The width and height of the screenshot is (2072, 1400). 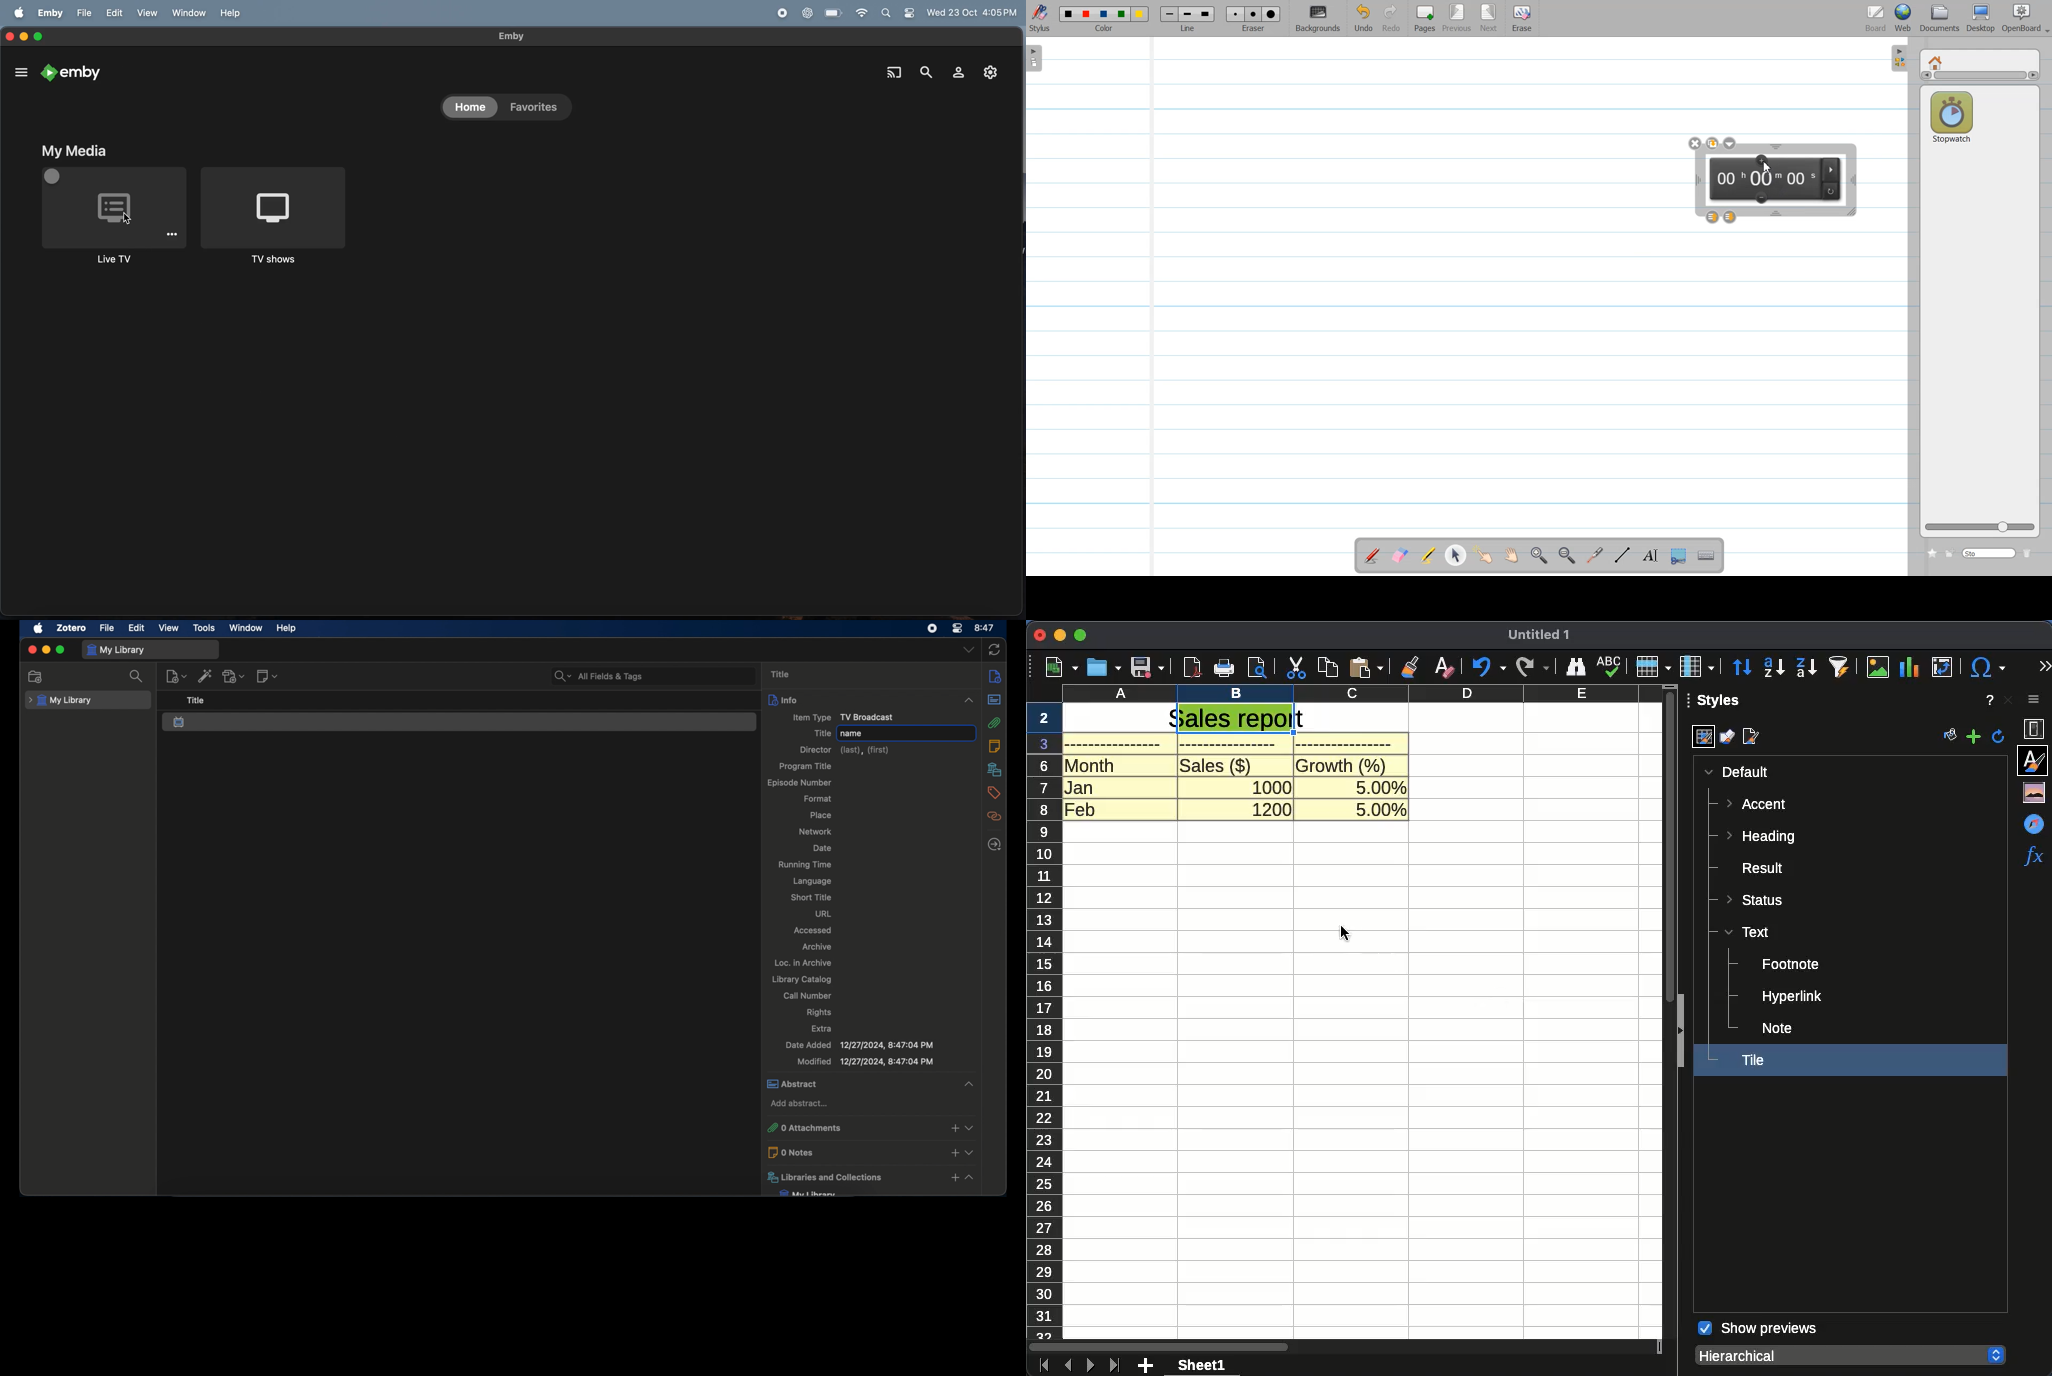 What do you see at coordinates (812, 930) in the screenshot?
I see `accessed` at bounding box center [812, 930].